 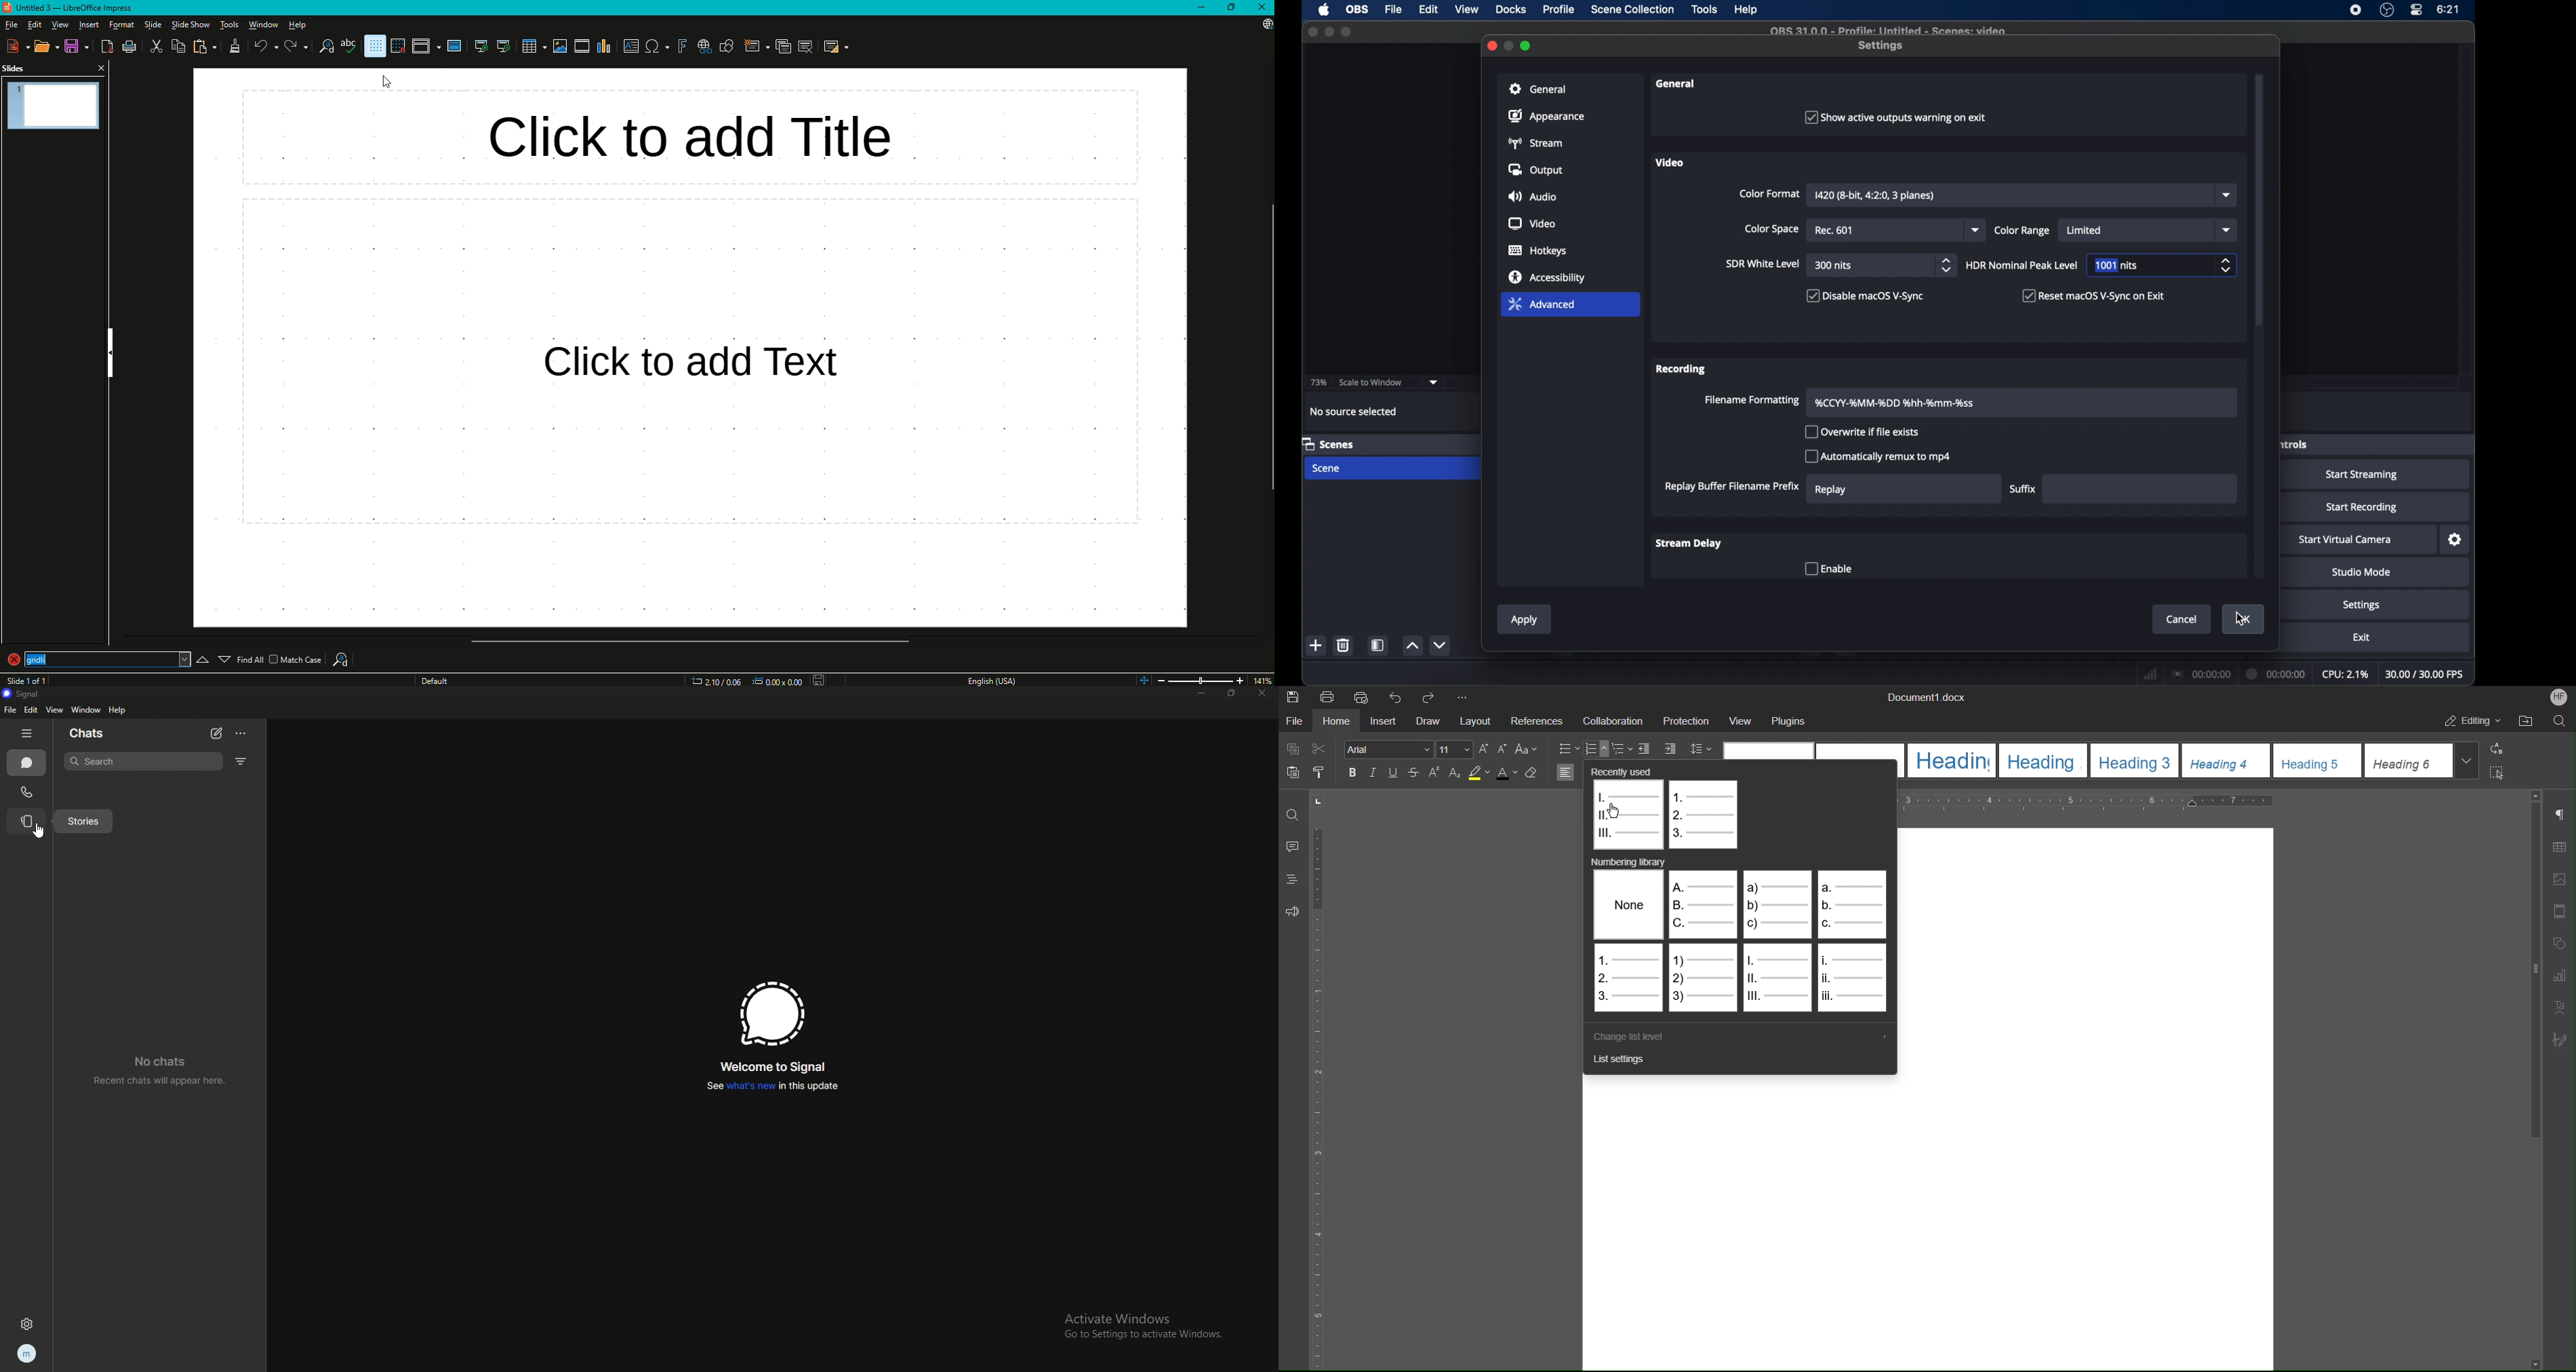 What do you see at coordinates (1263, 29) in the screenshot?
I see `Update` at bounding box center [1263, 29].